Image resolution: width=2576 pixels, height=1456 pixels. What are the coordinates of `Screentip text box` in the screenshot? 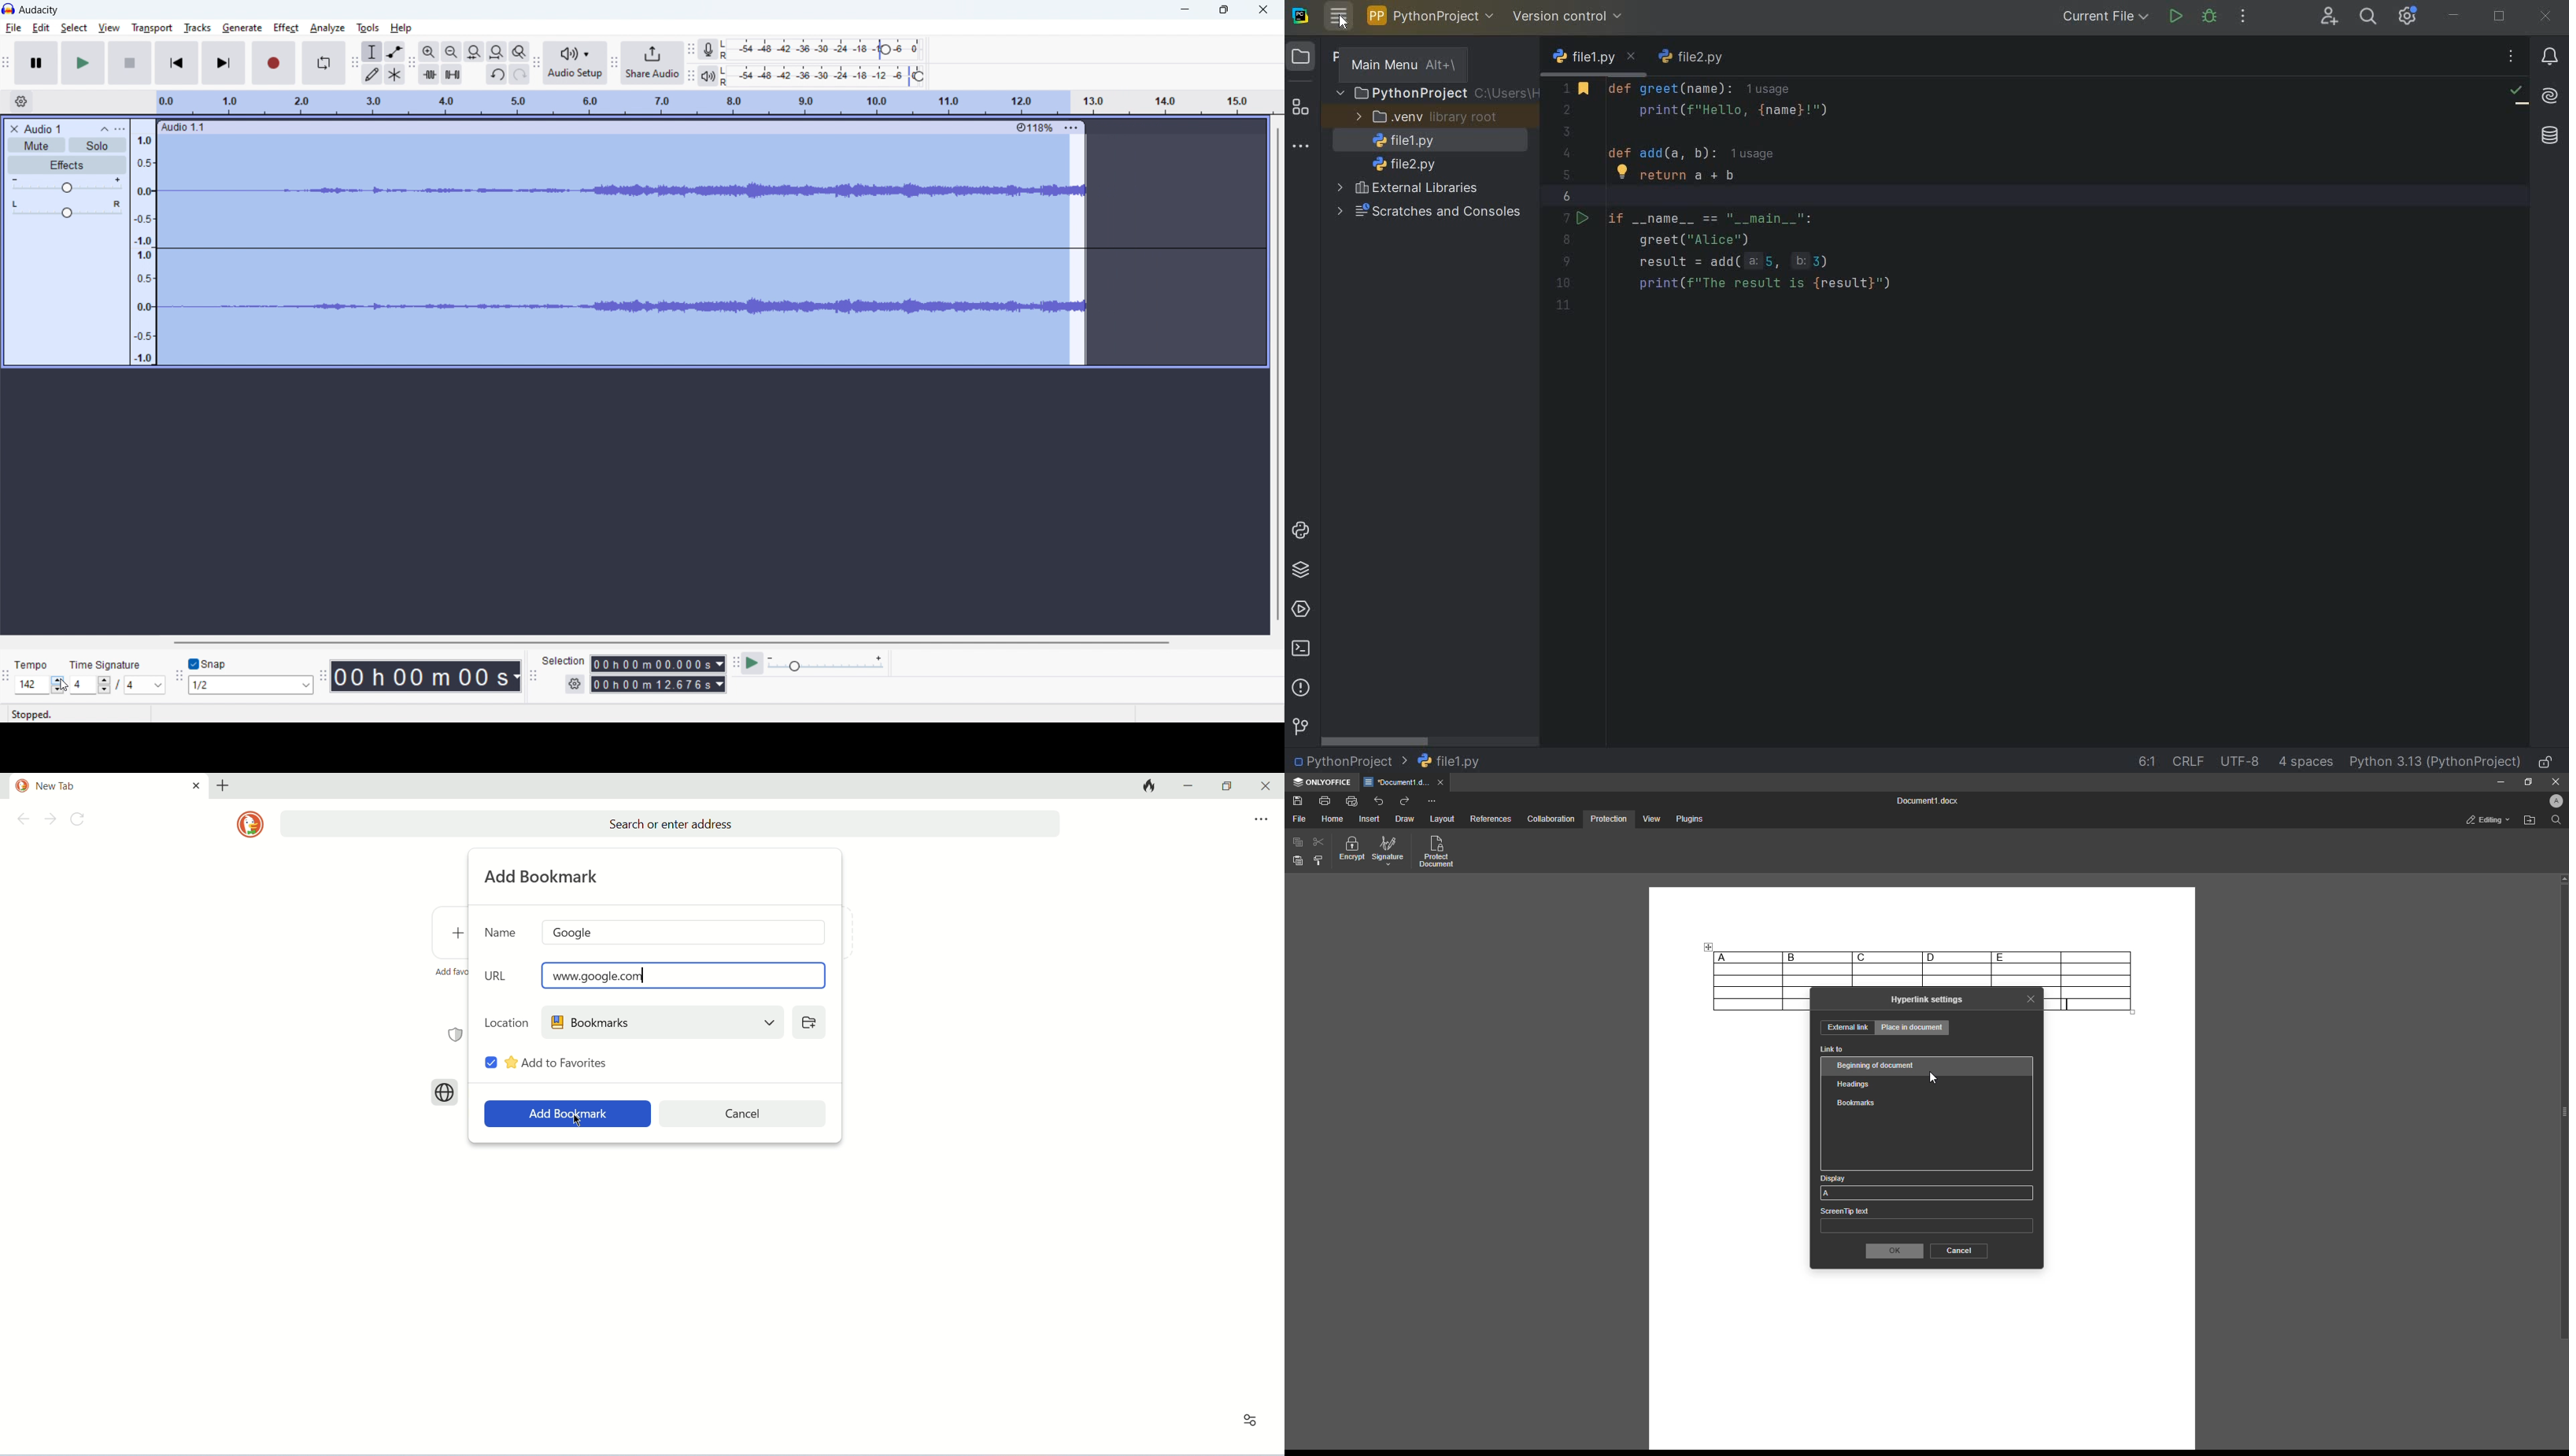 It's located at (1926, 1223).